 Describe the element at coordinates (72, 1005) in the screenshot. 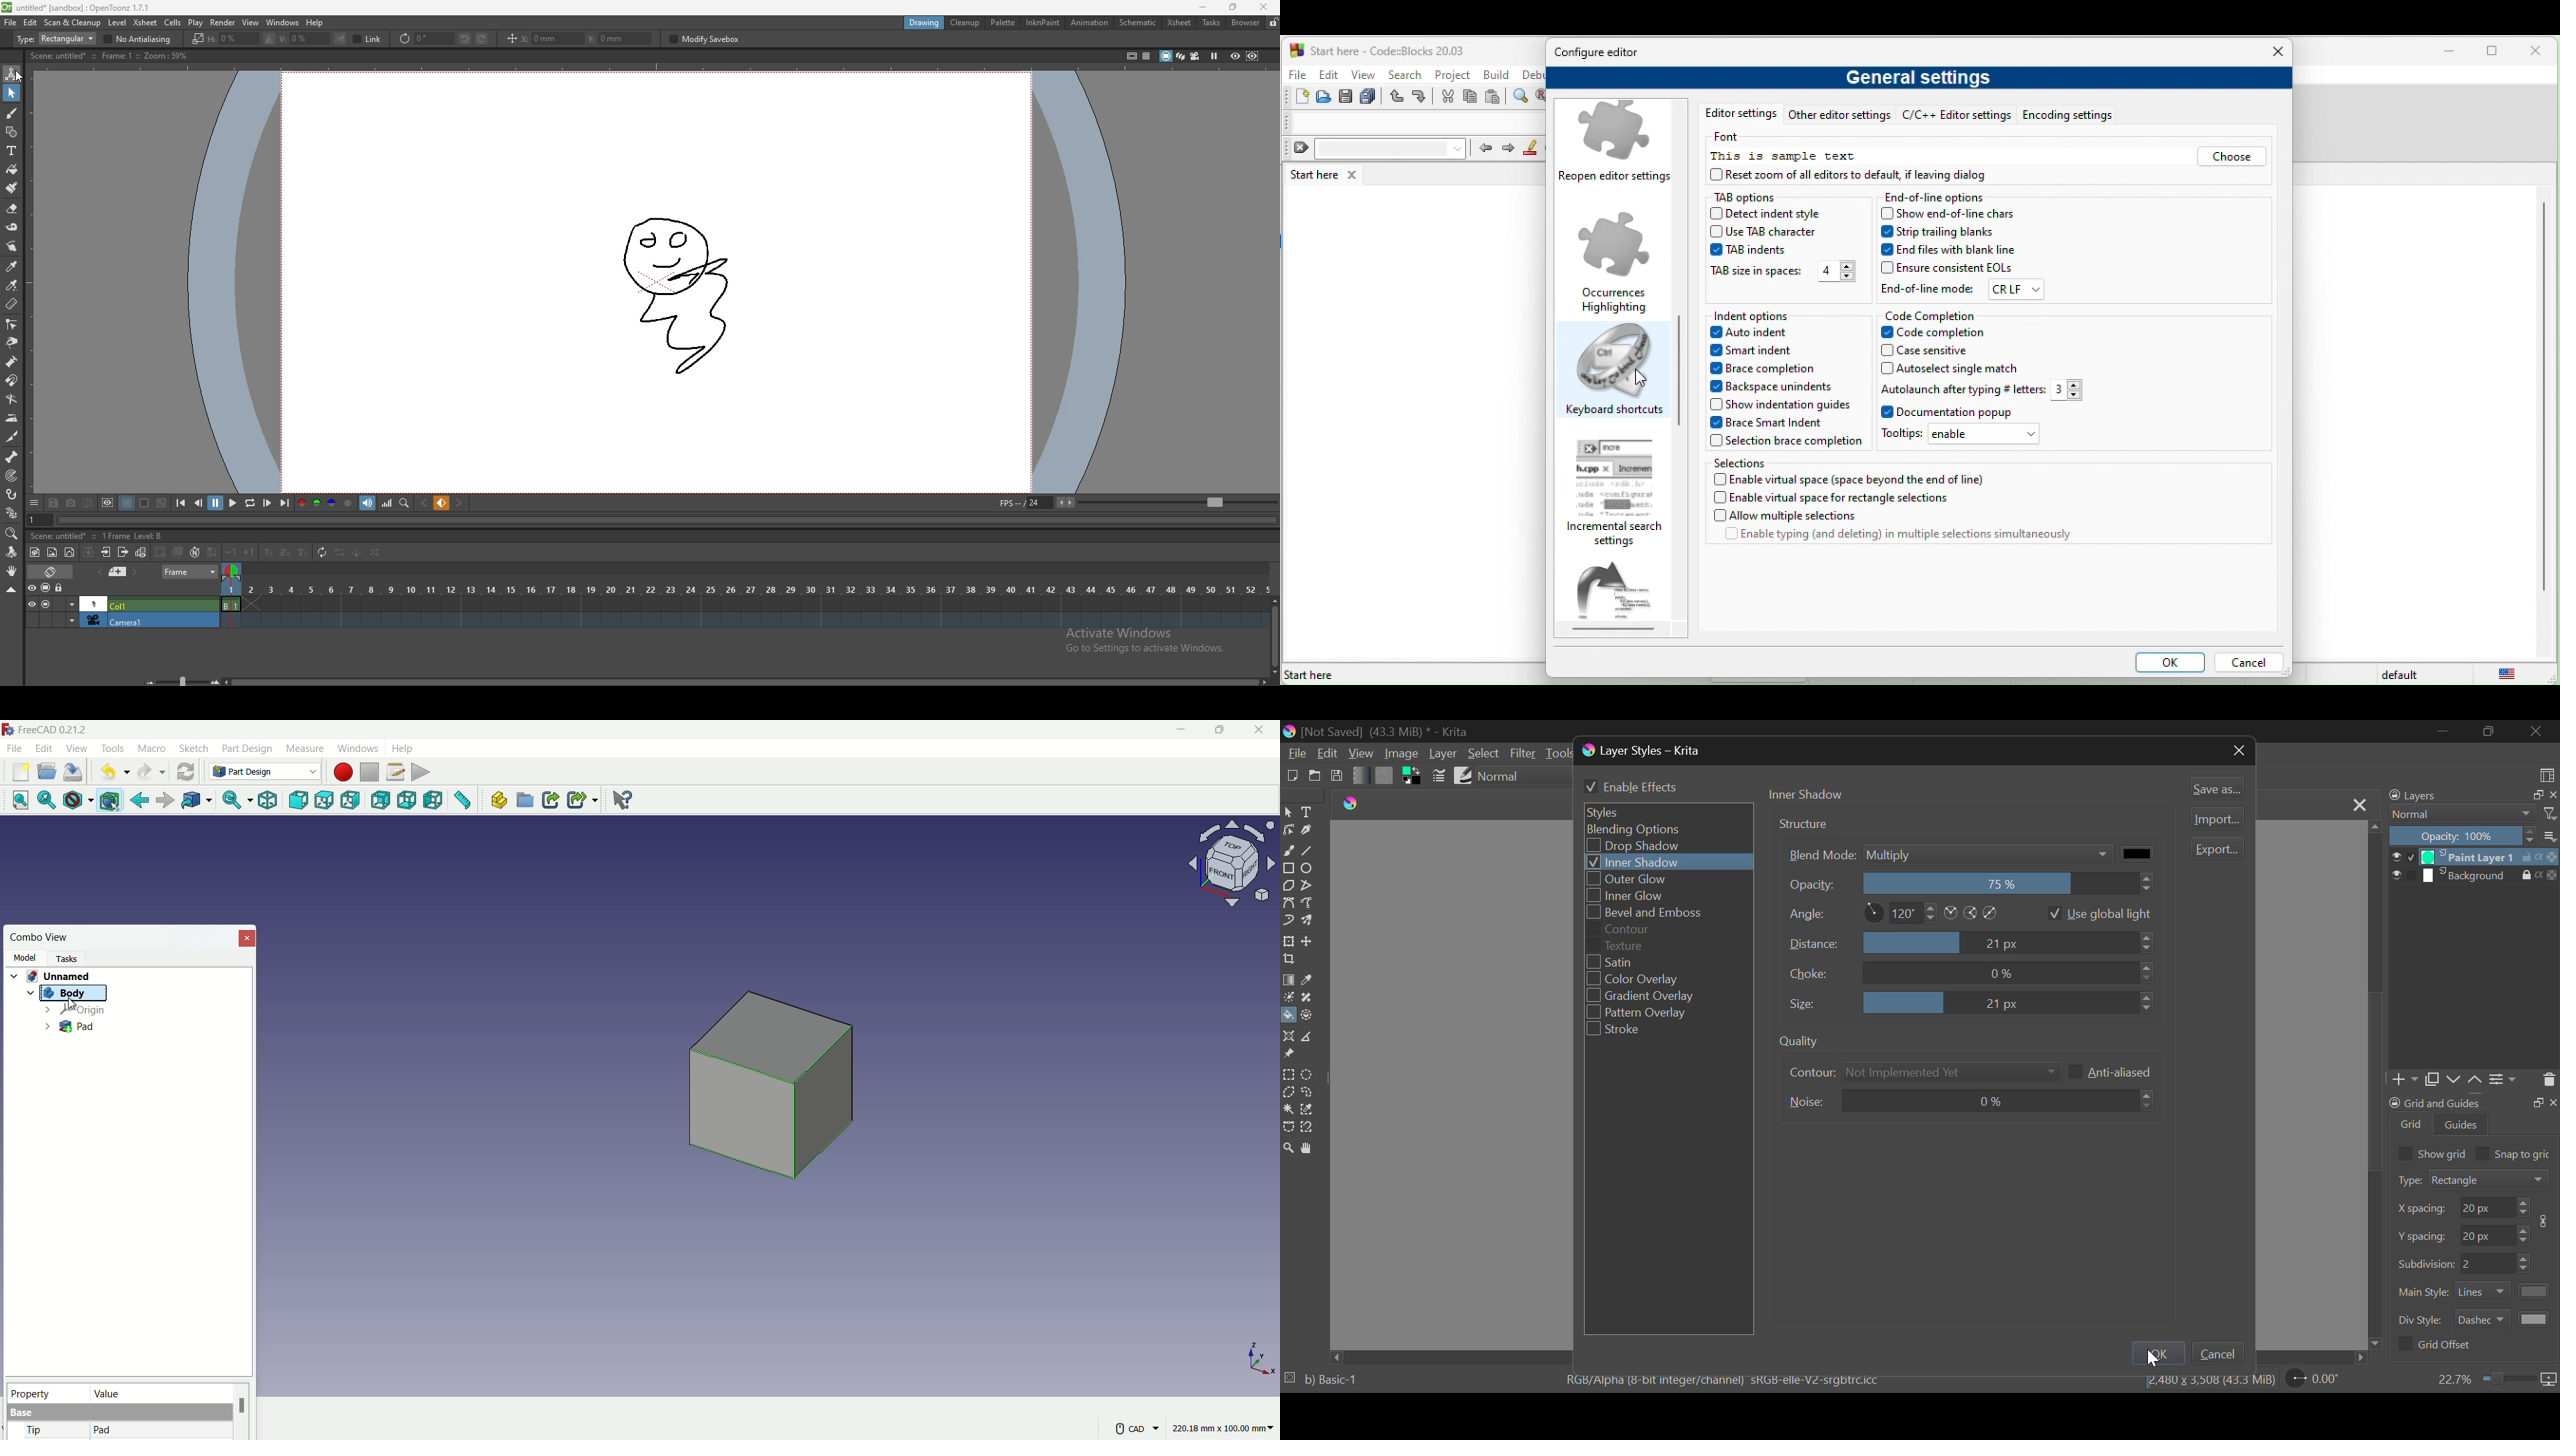

I see `cursor` at that location.